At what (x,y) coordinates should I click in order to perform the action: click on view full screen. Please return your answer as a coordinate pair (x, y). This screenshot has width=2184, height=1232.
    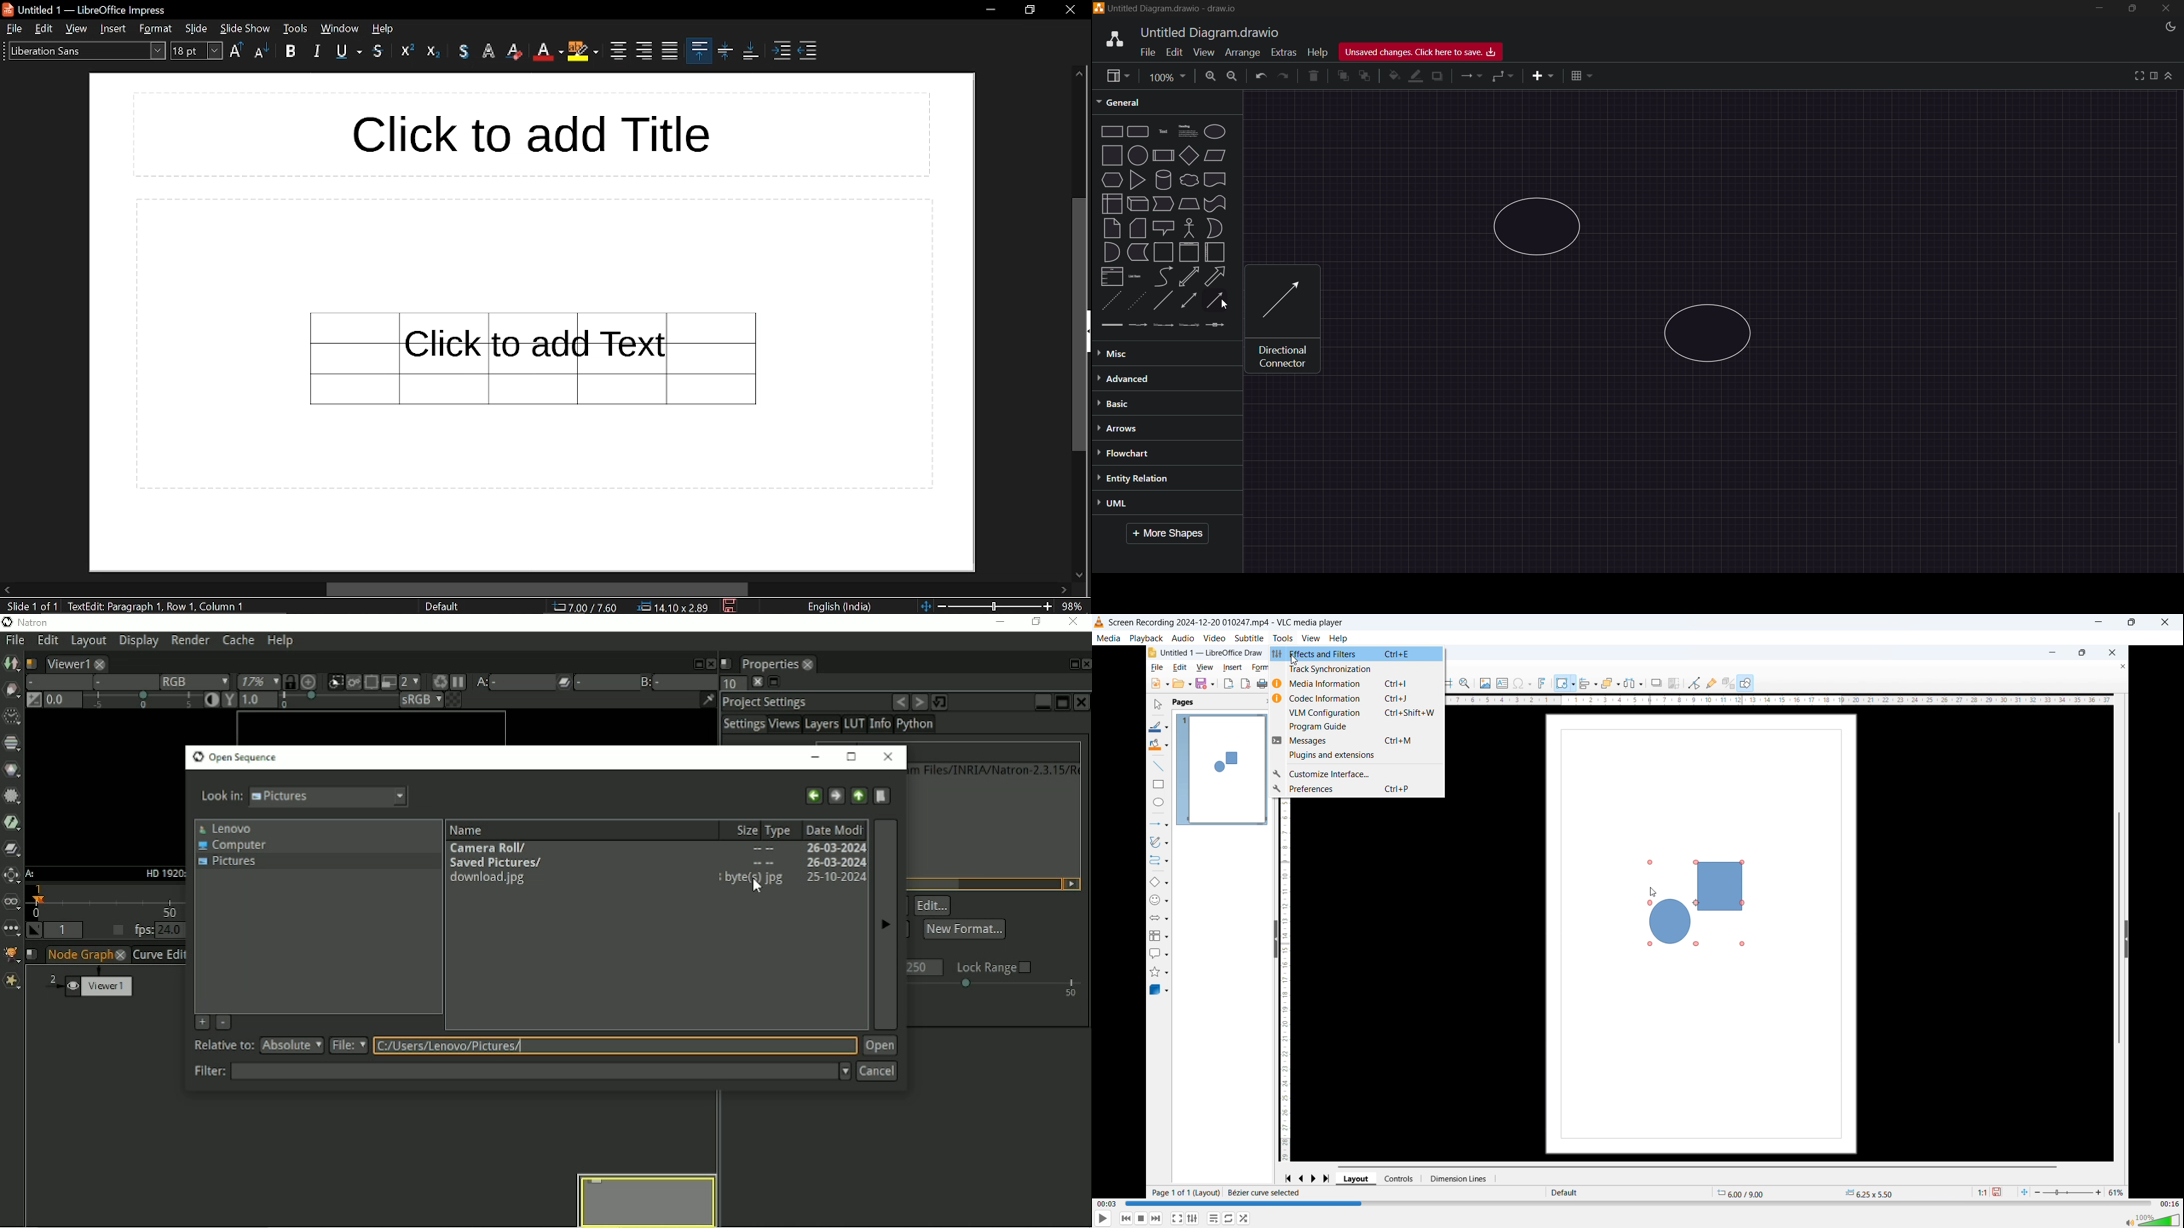
    Looking at the image, I should click on (2137, 75).